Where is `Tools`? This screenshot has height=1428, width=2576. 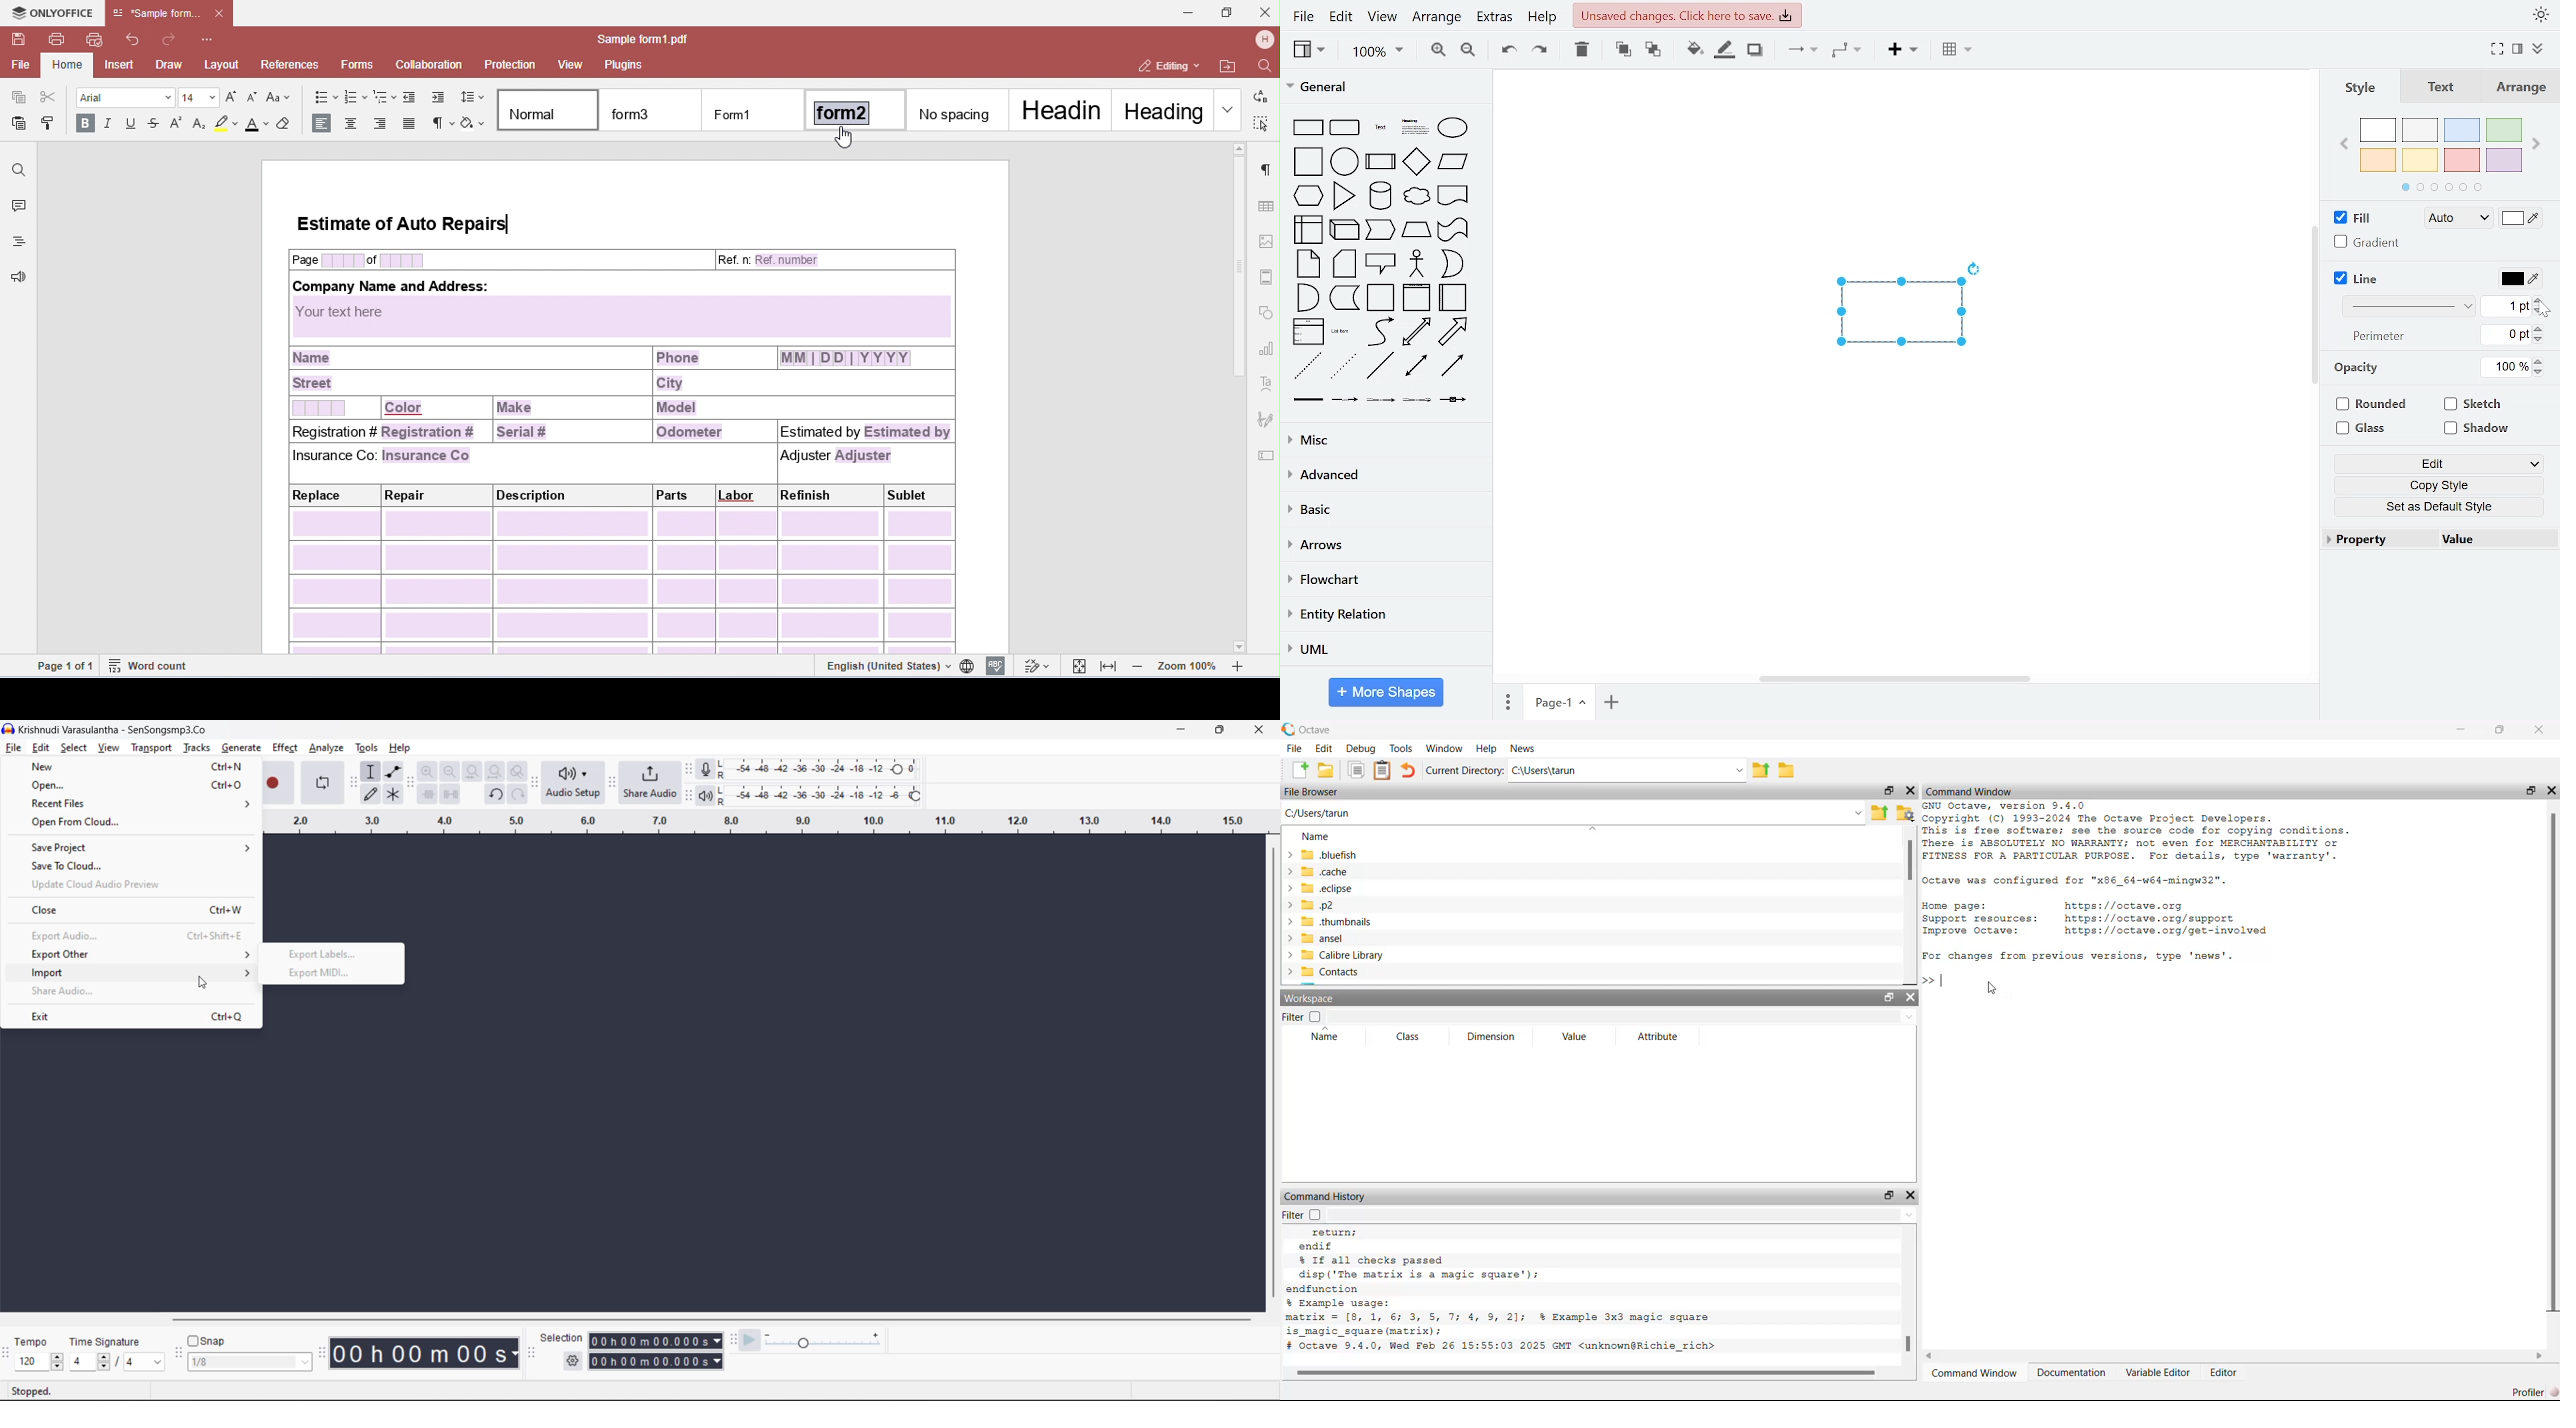
Tools is located at coordinates (1402, 748).